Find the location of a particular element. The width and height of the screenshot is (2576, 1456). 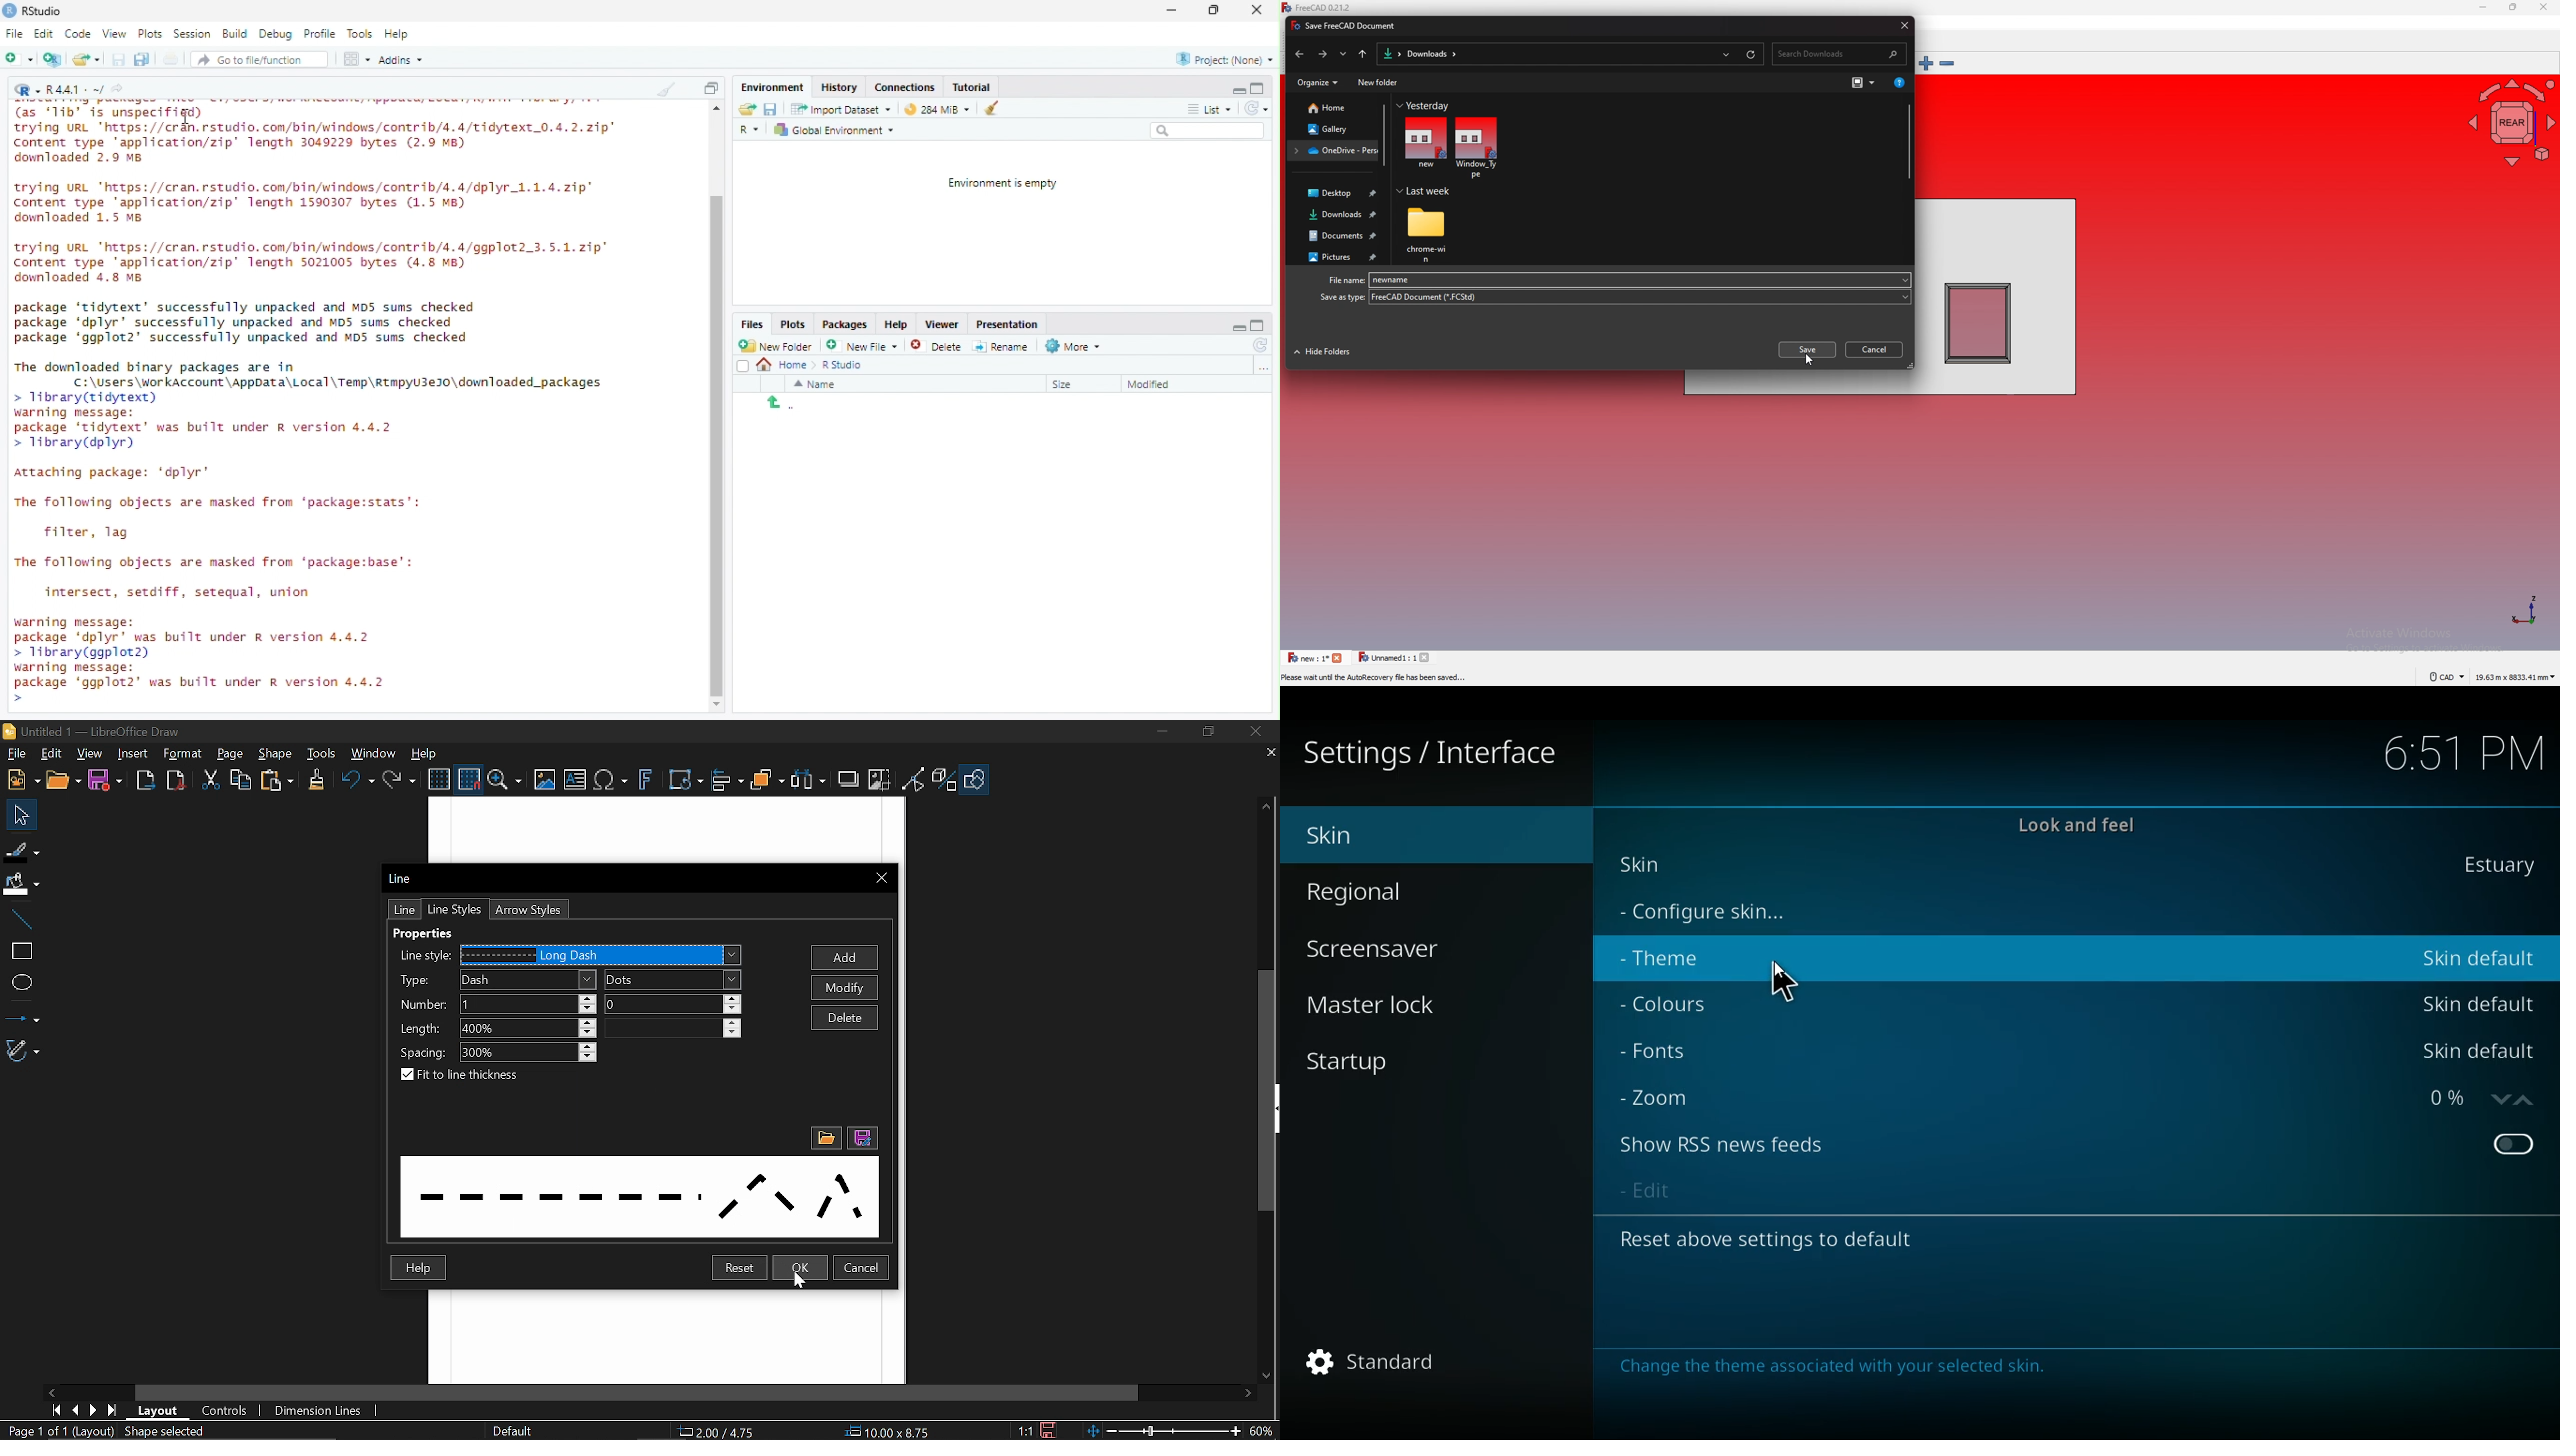

standard is located at coordinates (1442, 1365).